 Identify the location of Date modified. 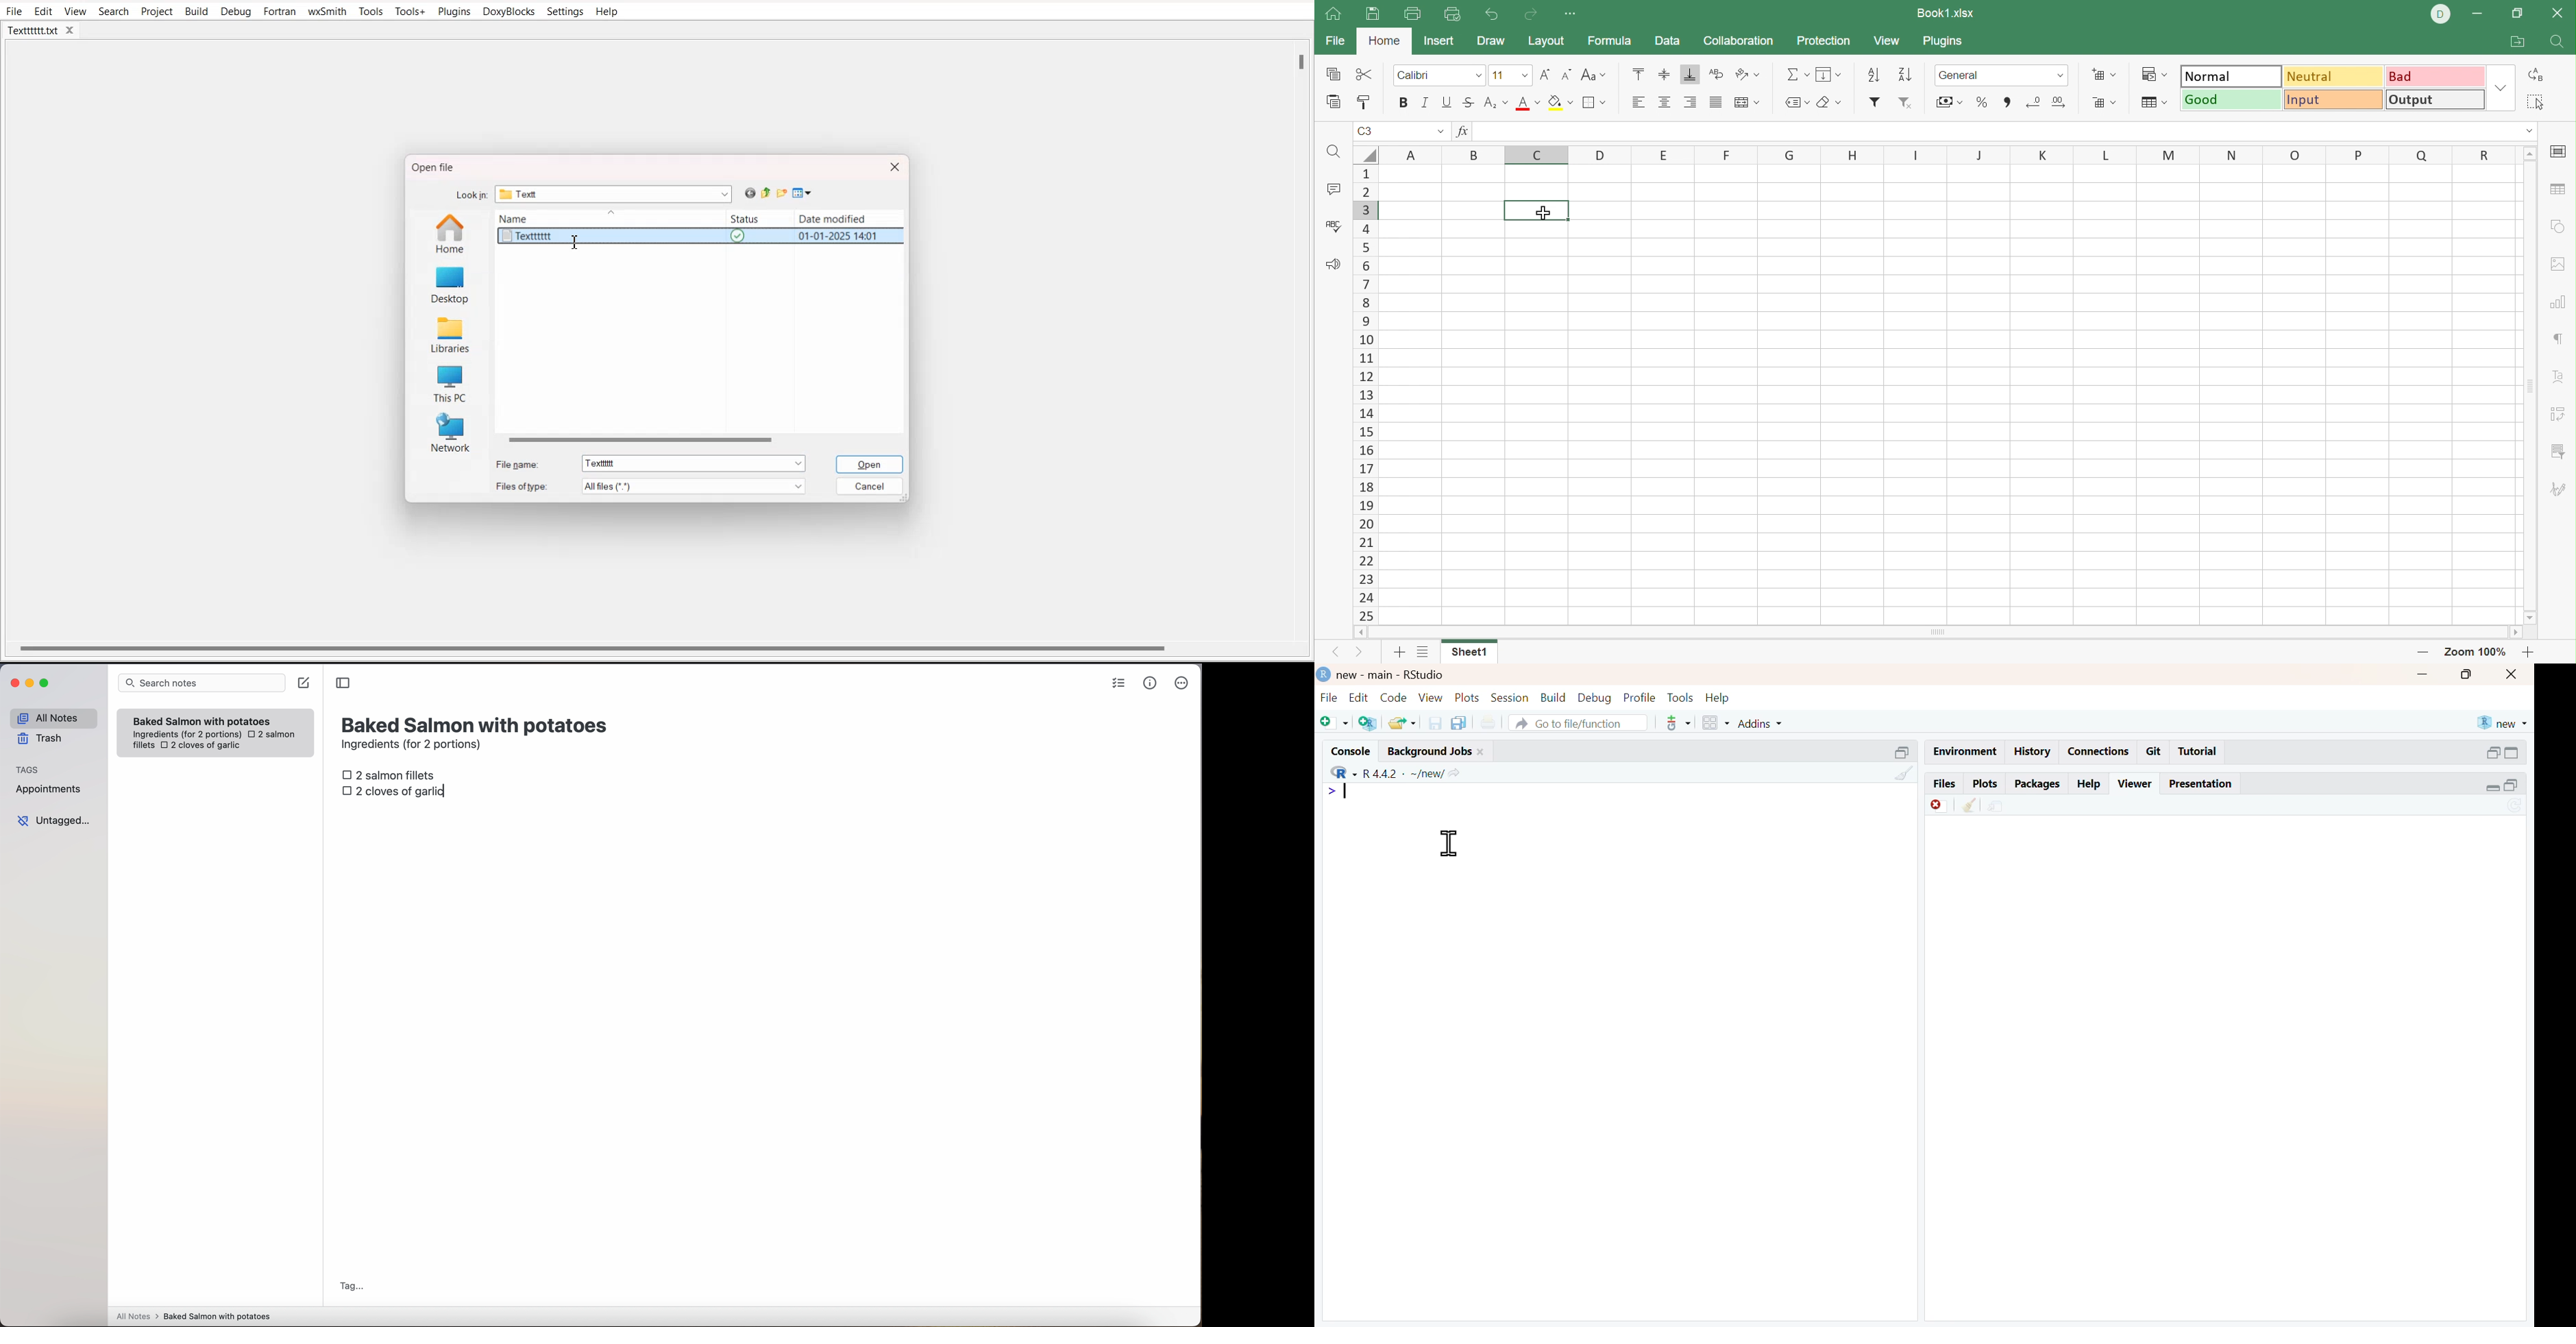
(834, 217).